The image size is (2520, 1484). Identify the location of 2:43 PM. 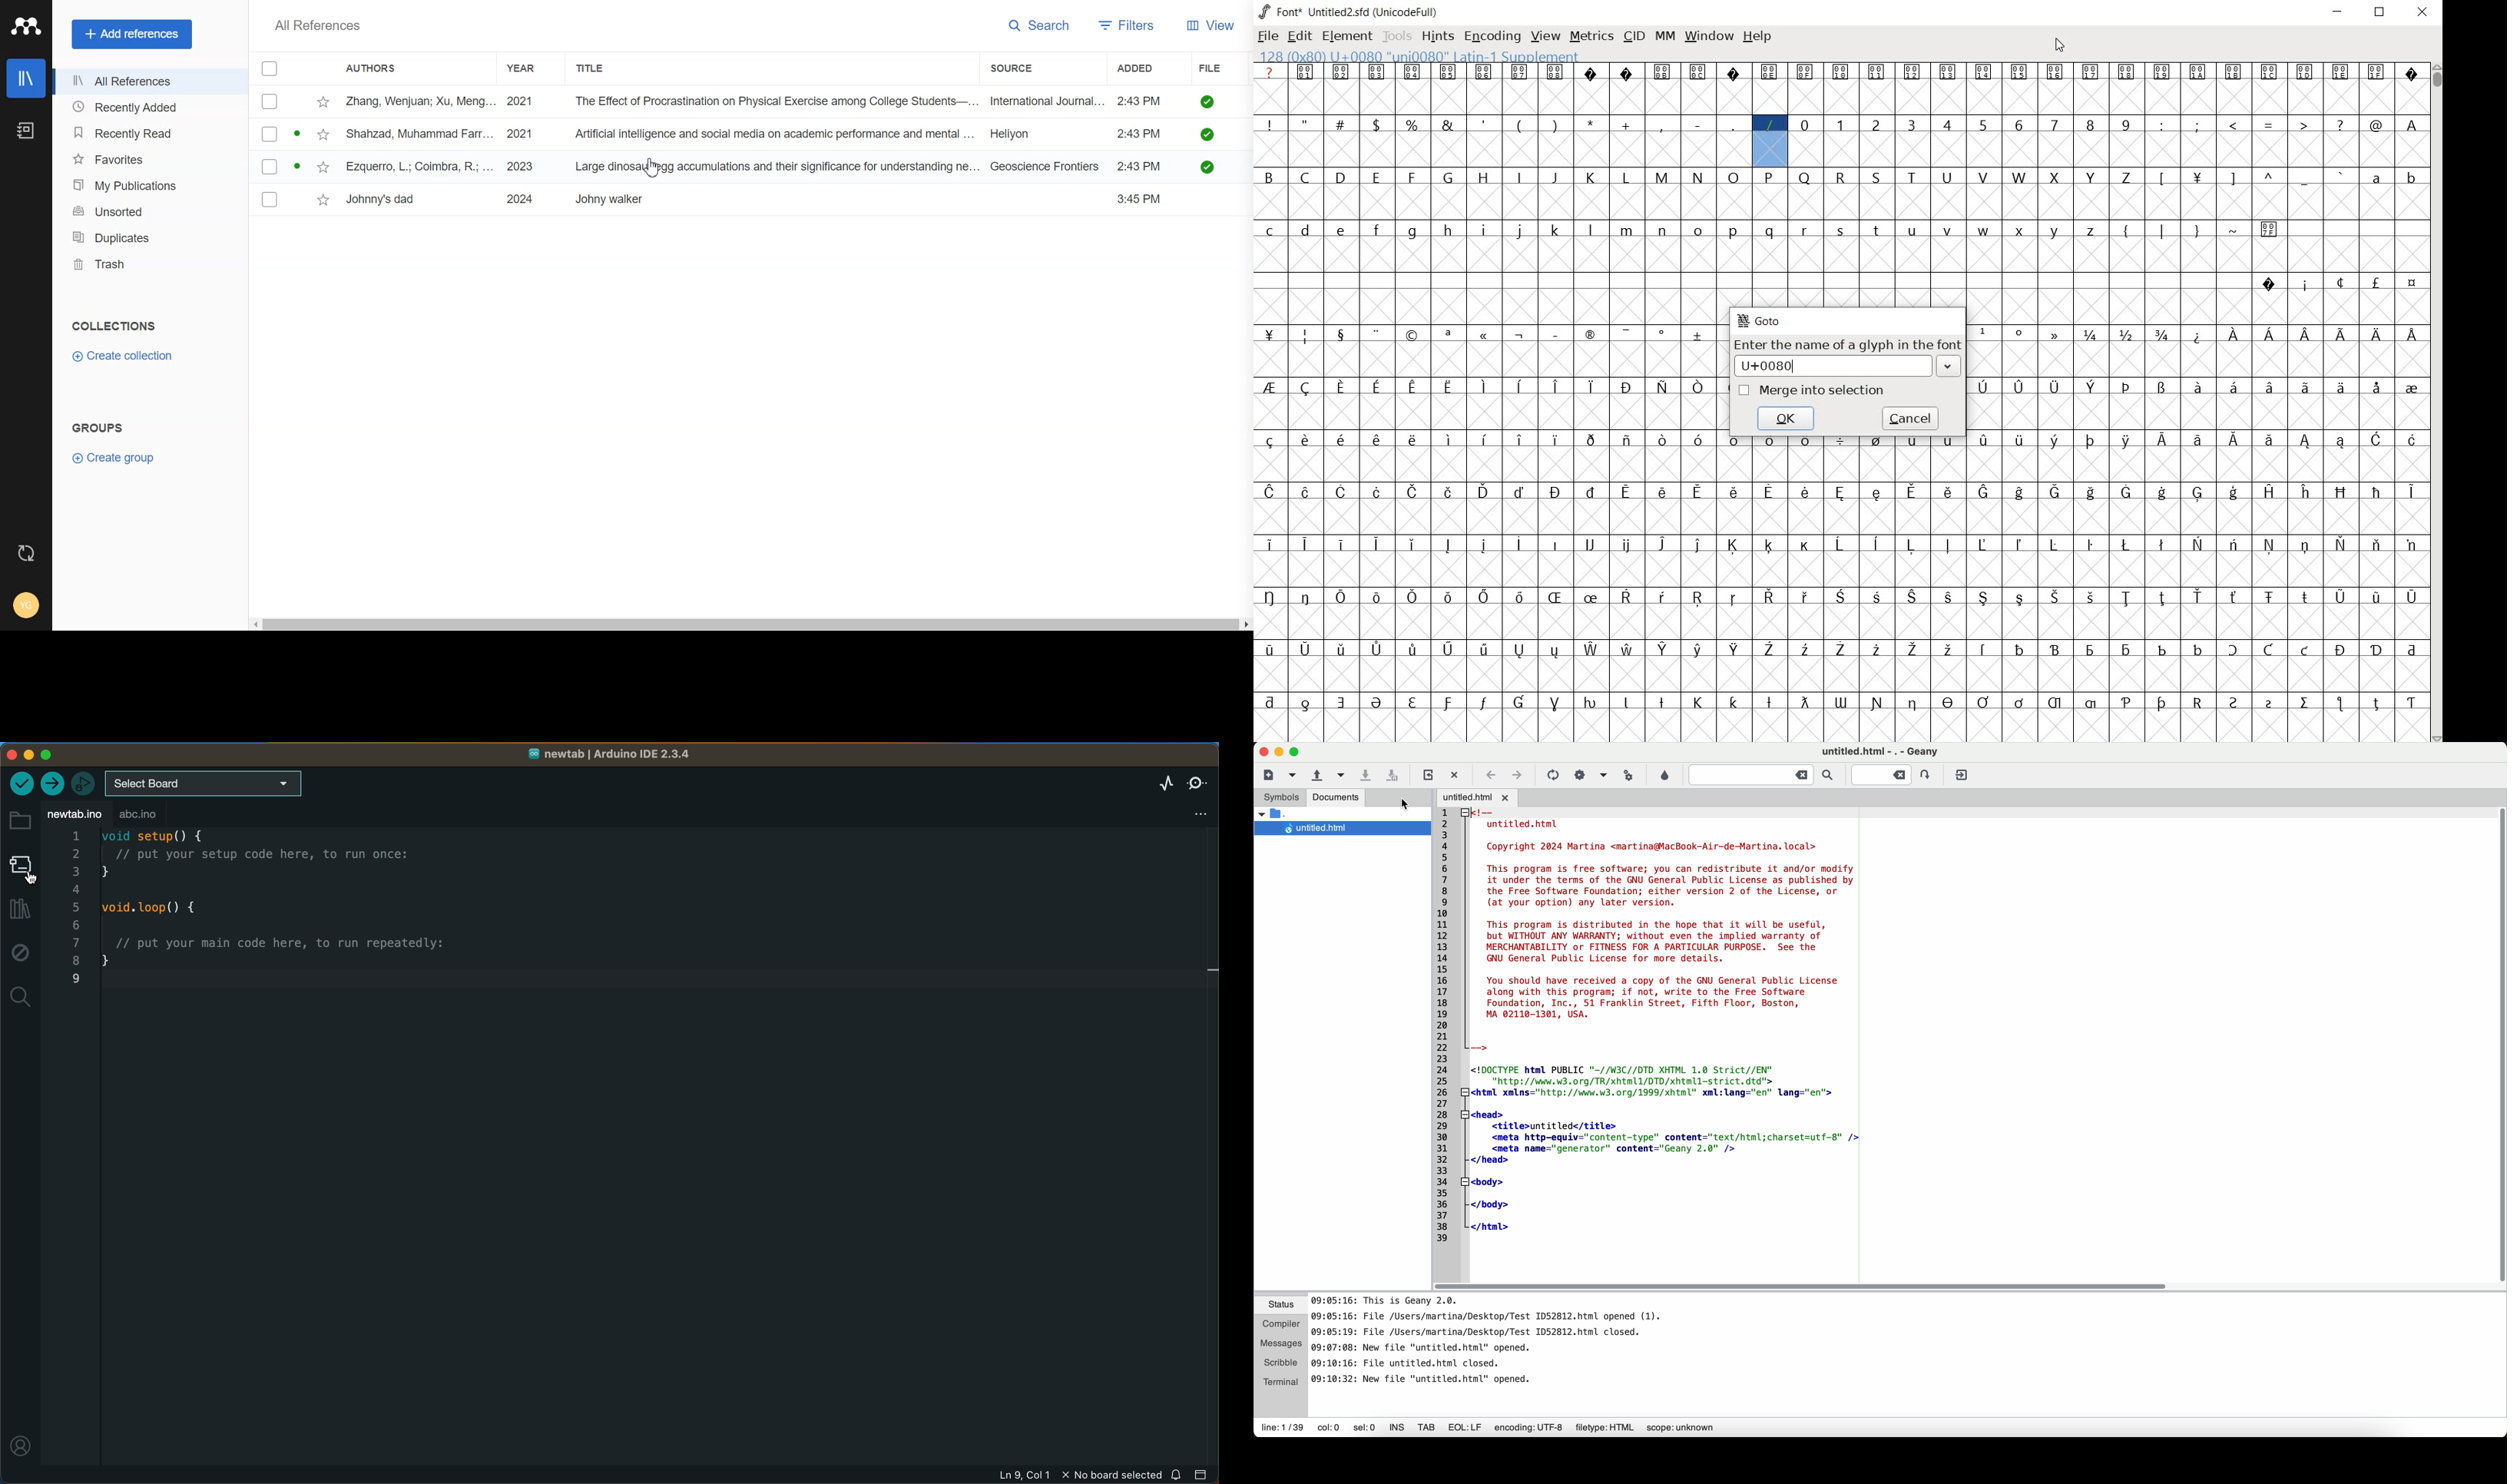
(1143, 133).